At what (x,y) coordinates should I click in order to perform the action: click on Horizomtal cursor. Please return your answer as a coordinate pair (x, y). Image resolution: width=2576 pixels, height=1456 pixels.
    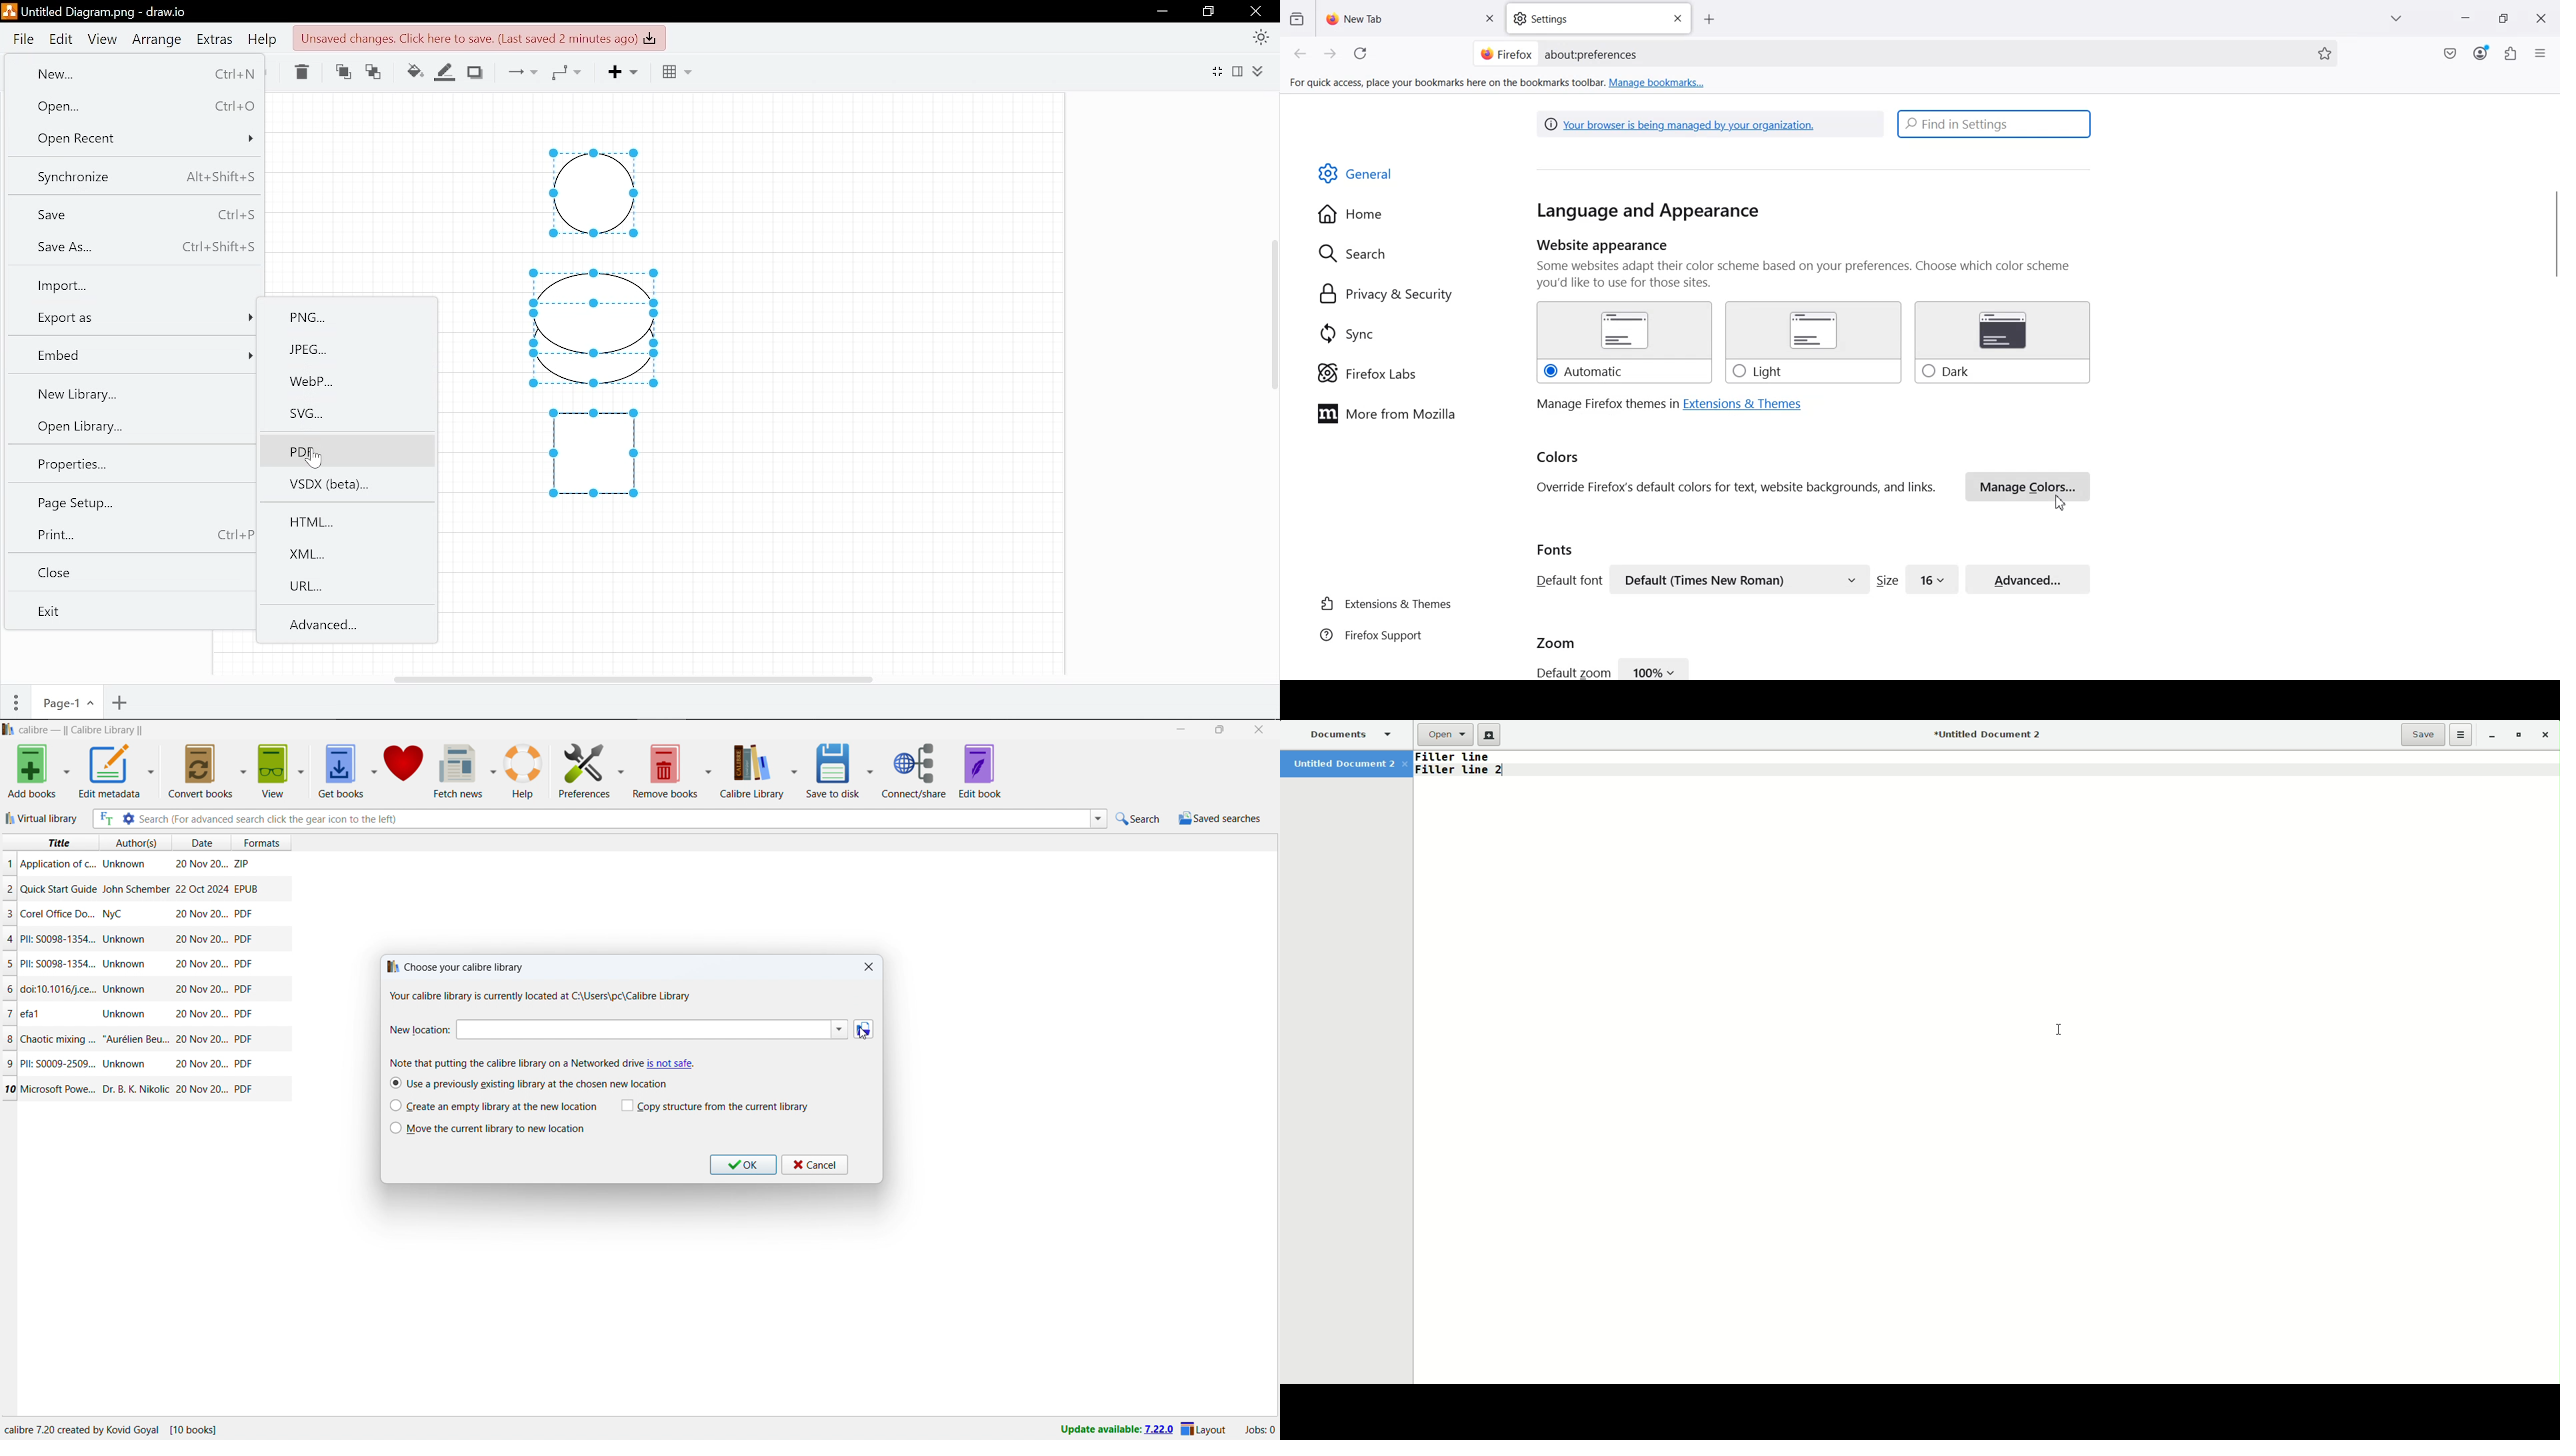
    Looking at the image, I should click on (632, 678).